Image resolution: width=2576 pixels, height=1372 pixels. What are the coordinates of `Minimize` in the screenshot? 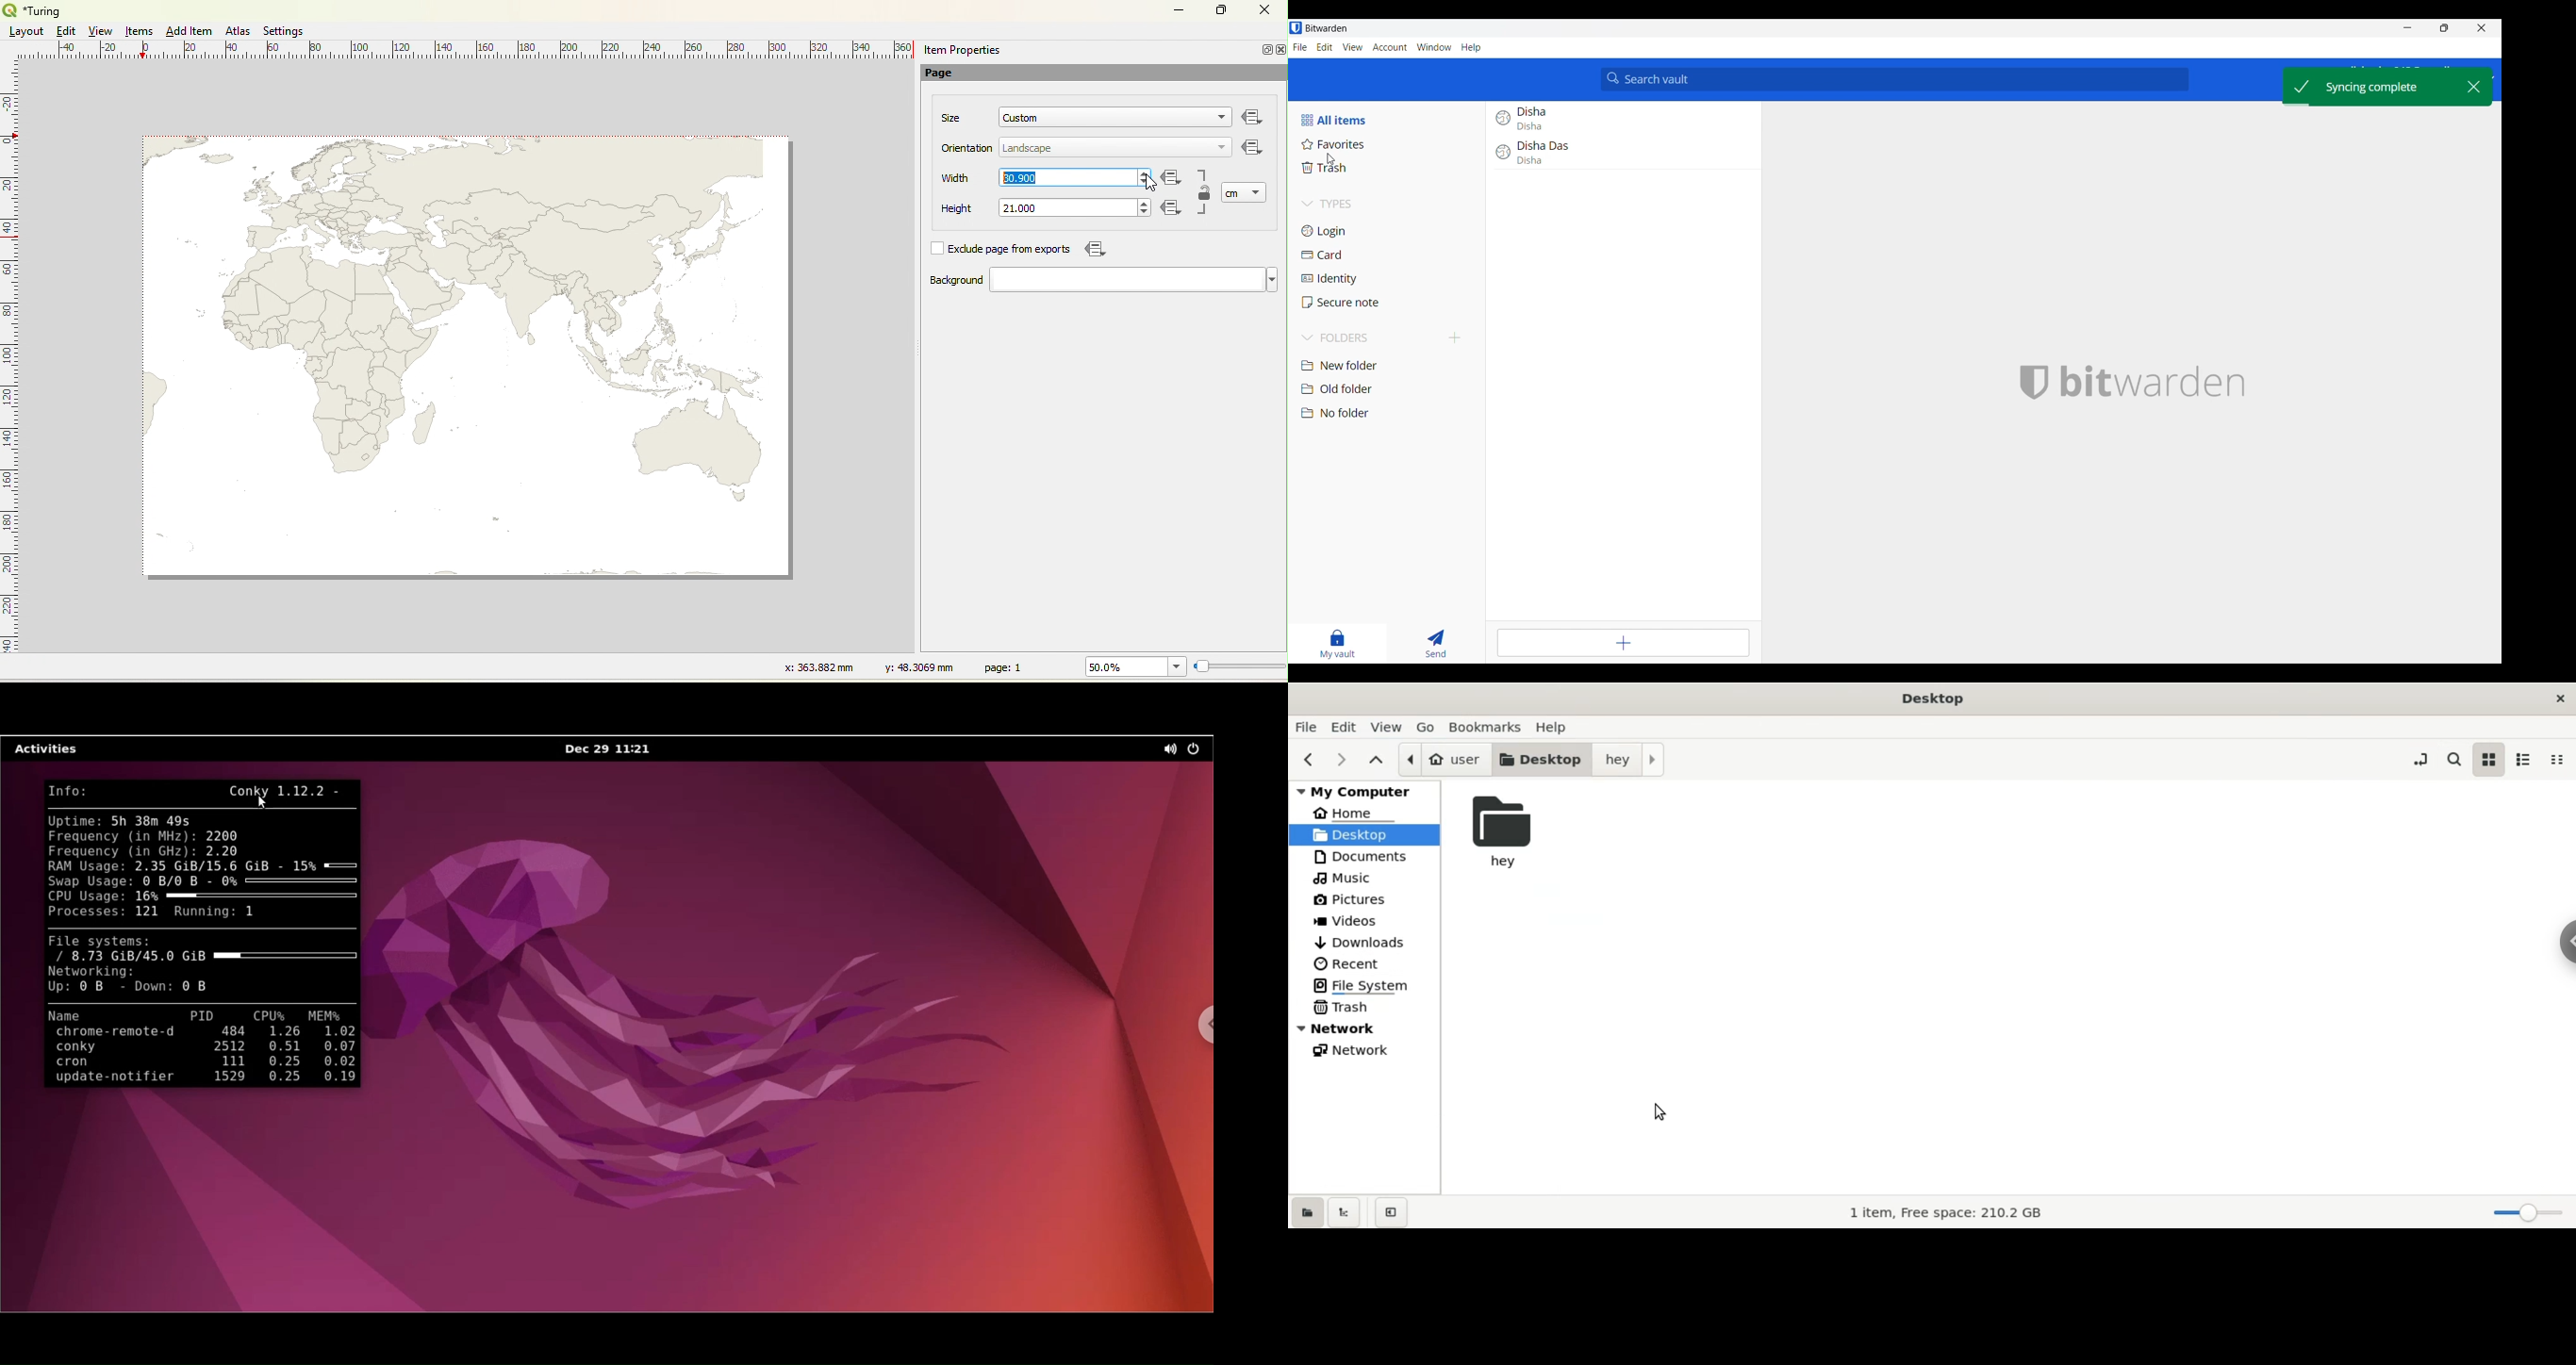 It's located at (1179, 8).